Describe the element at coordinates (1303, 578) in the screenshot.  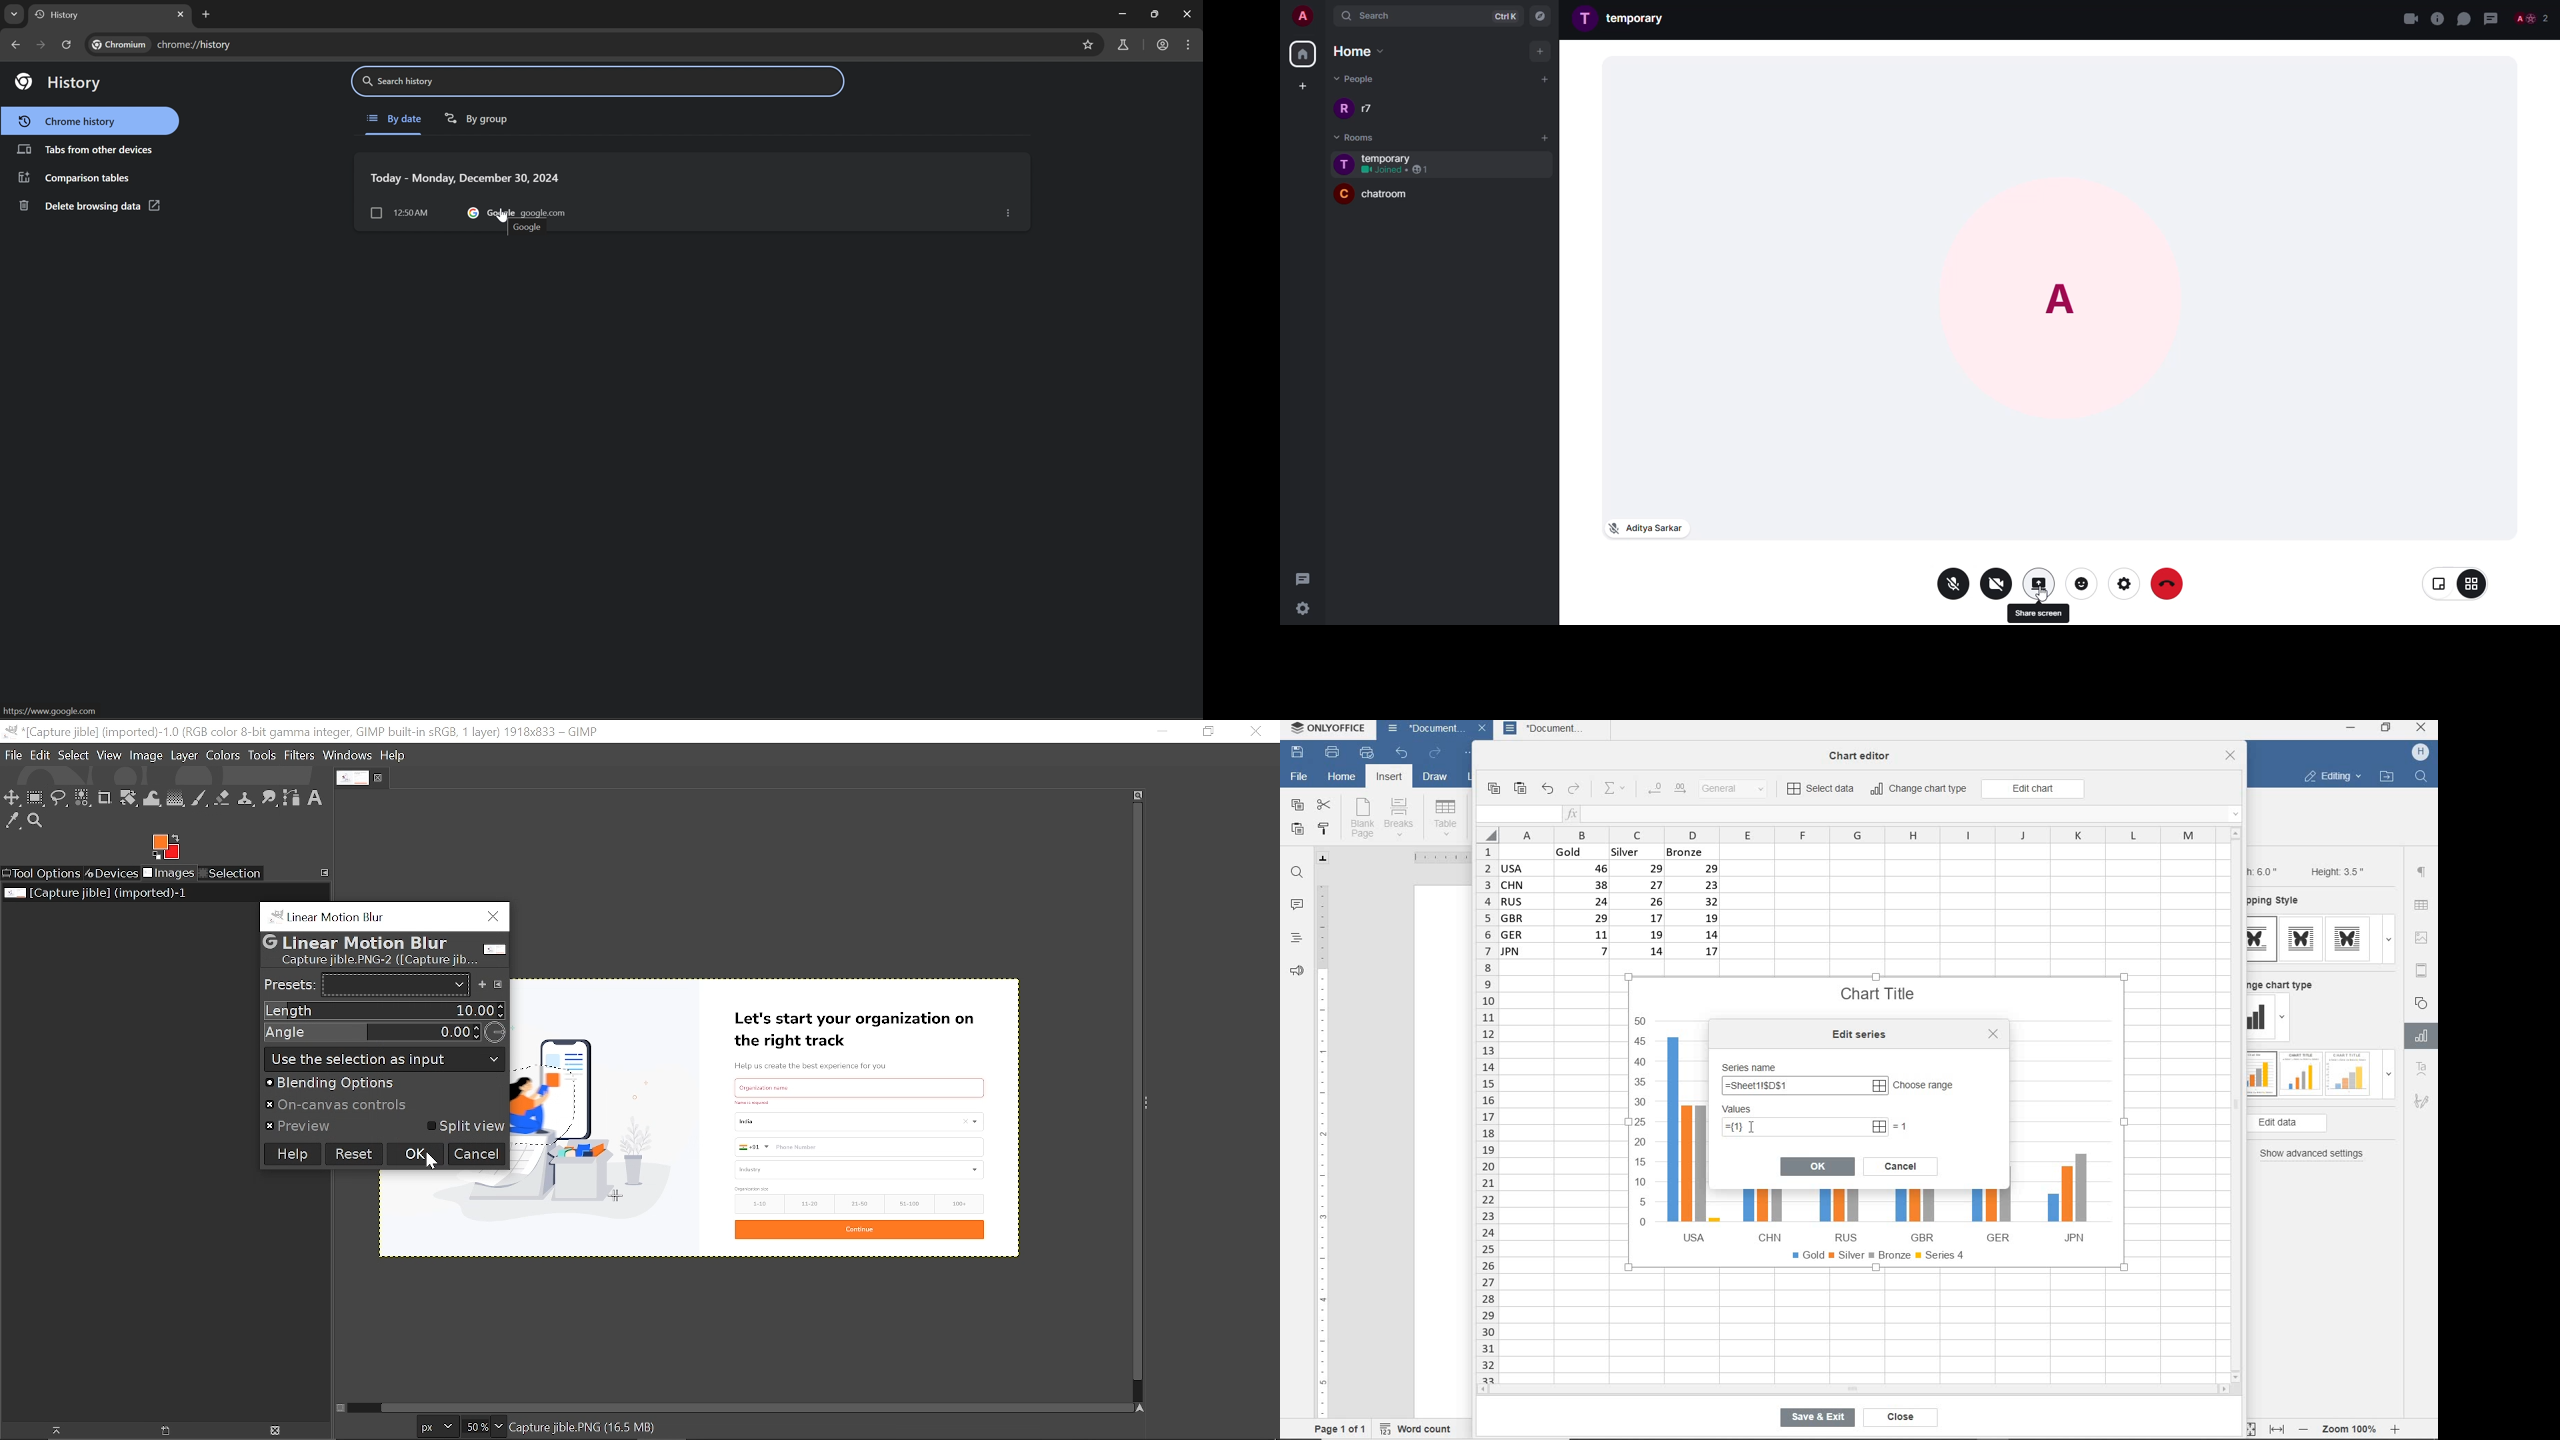
I see `threads` at that location.